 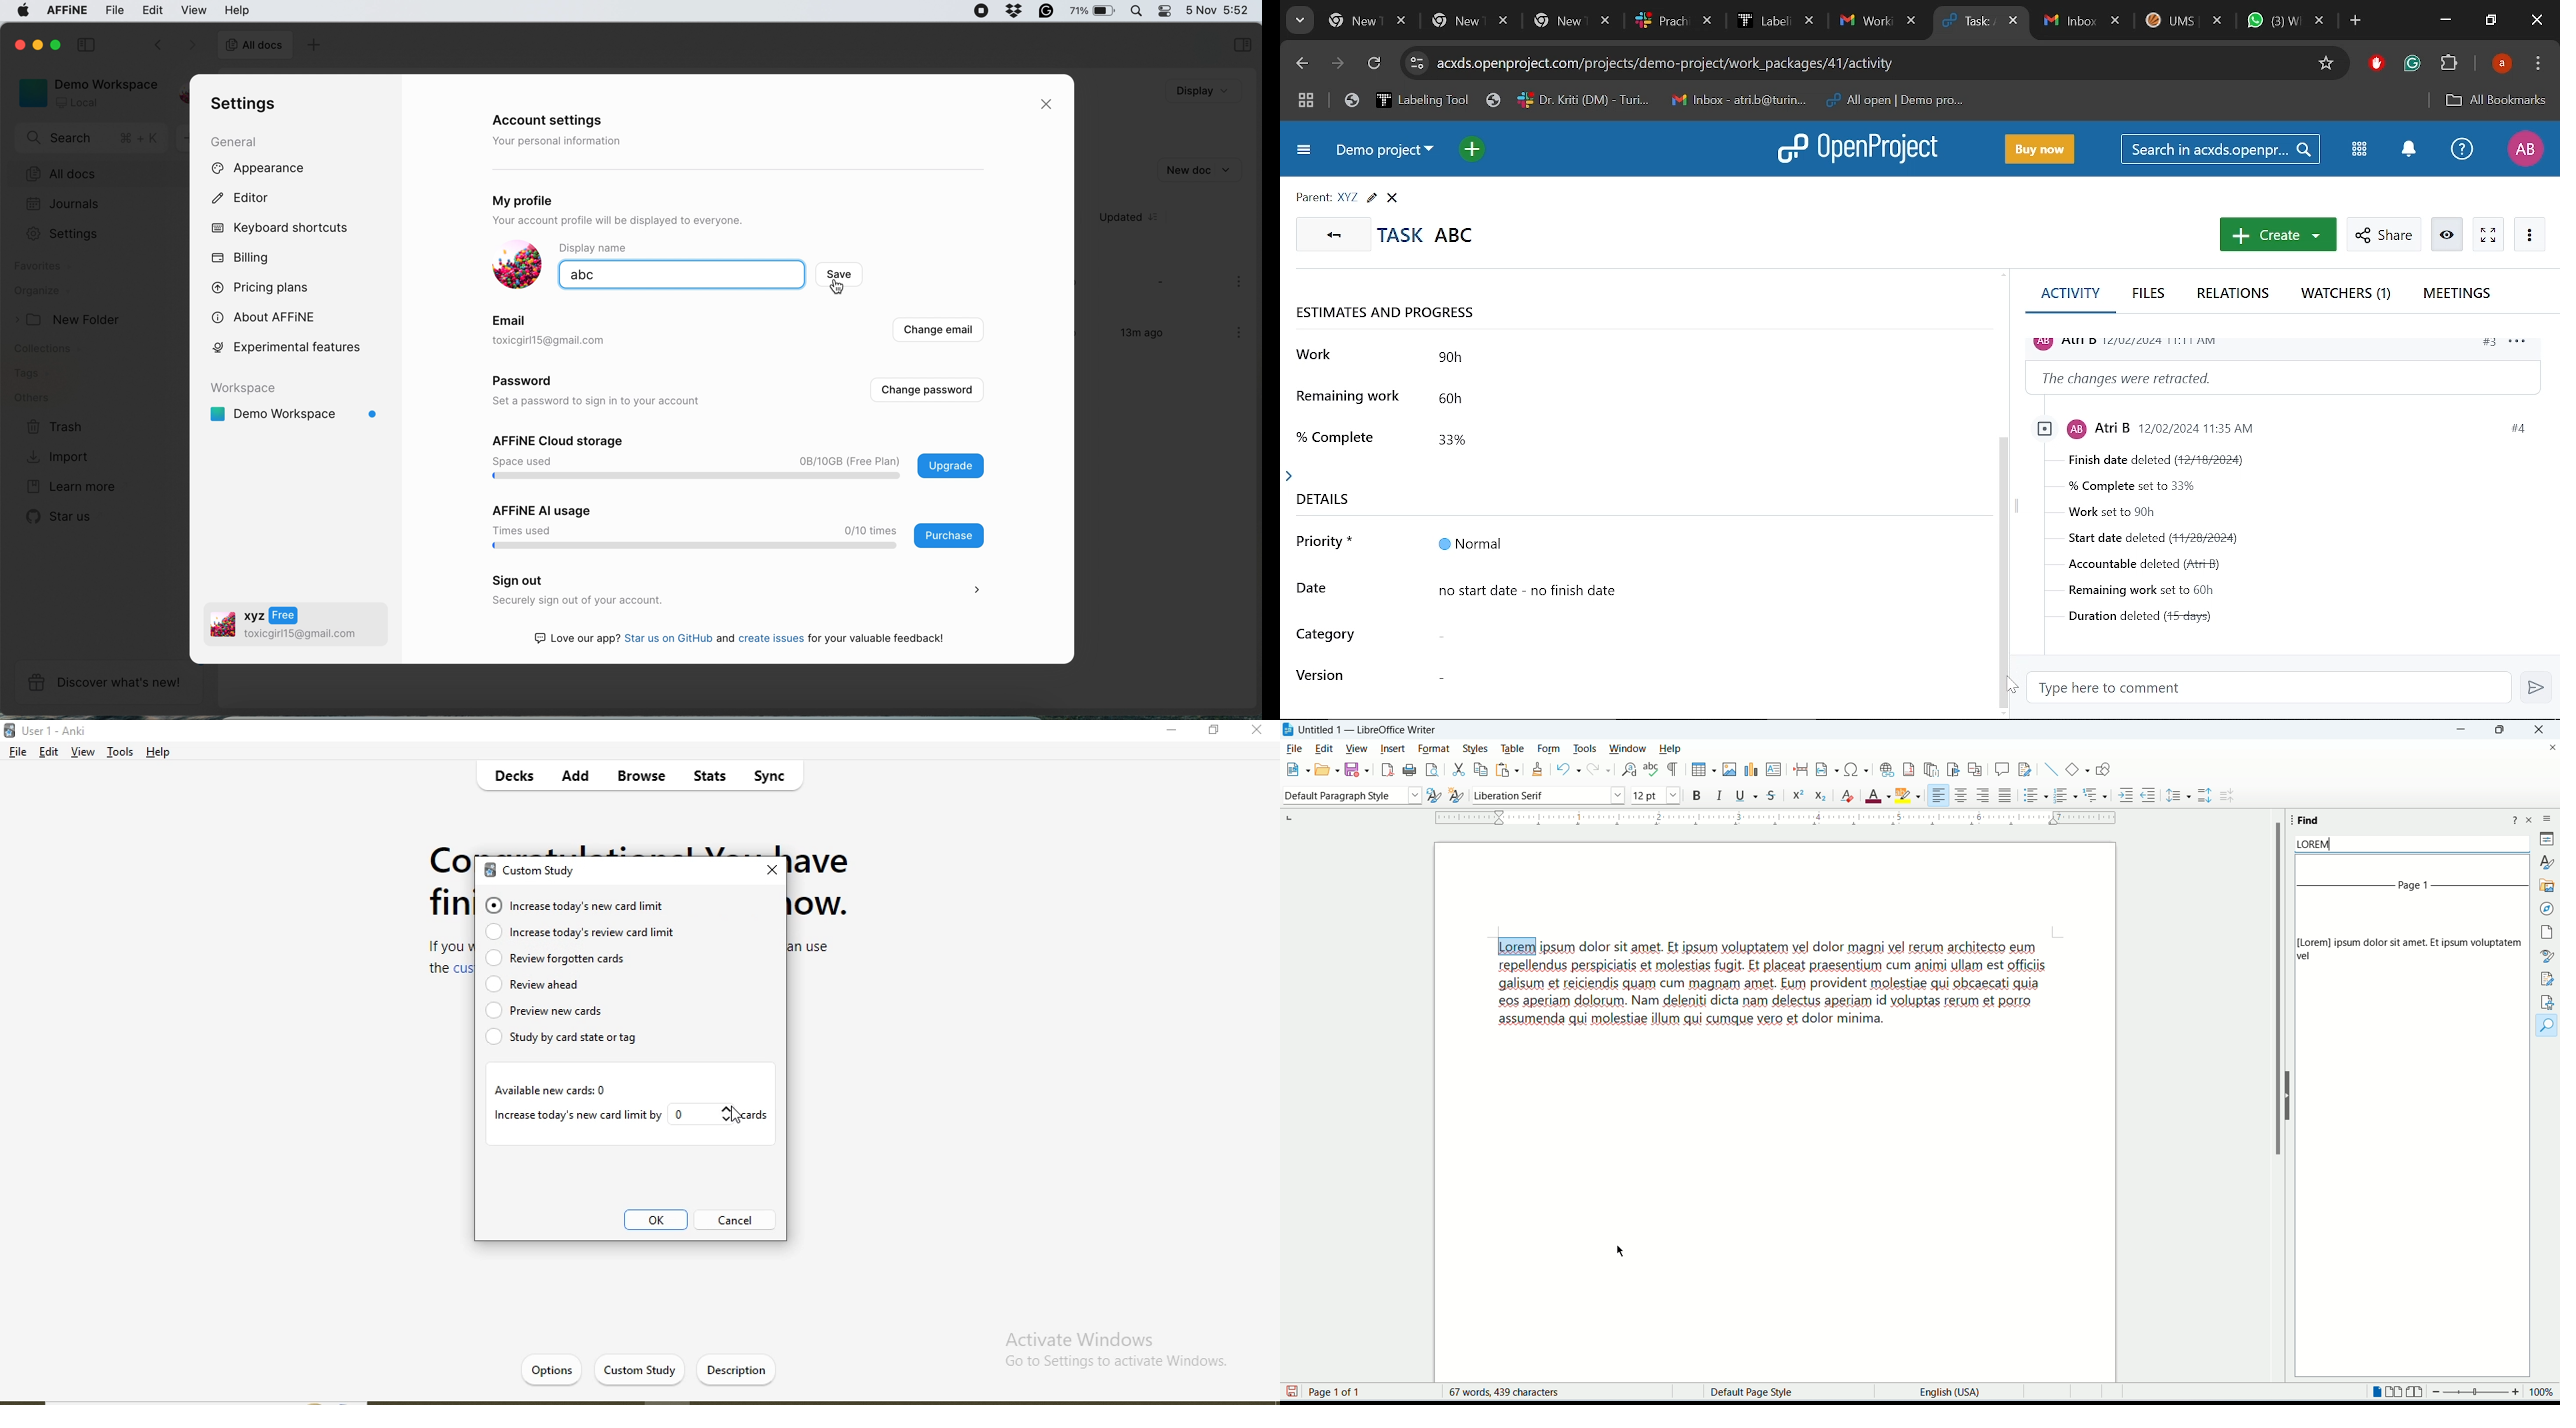 I want to click on settings, so click(x=240, y=104).